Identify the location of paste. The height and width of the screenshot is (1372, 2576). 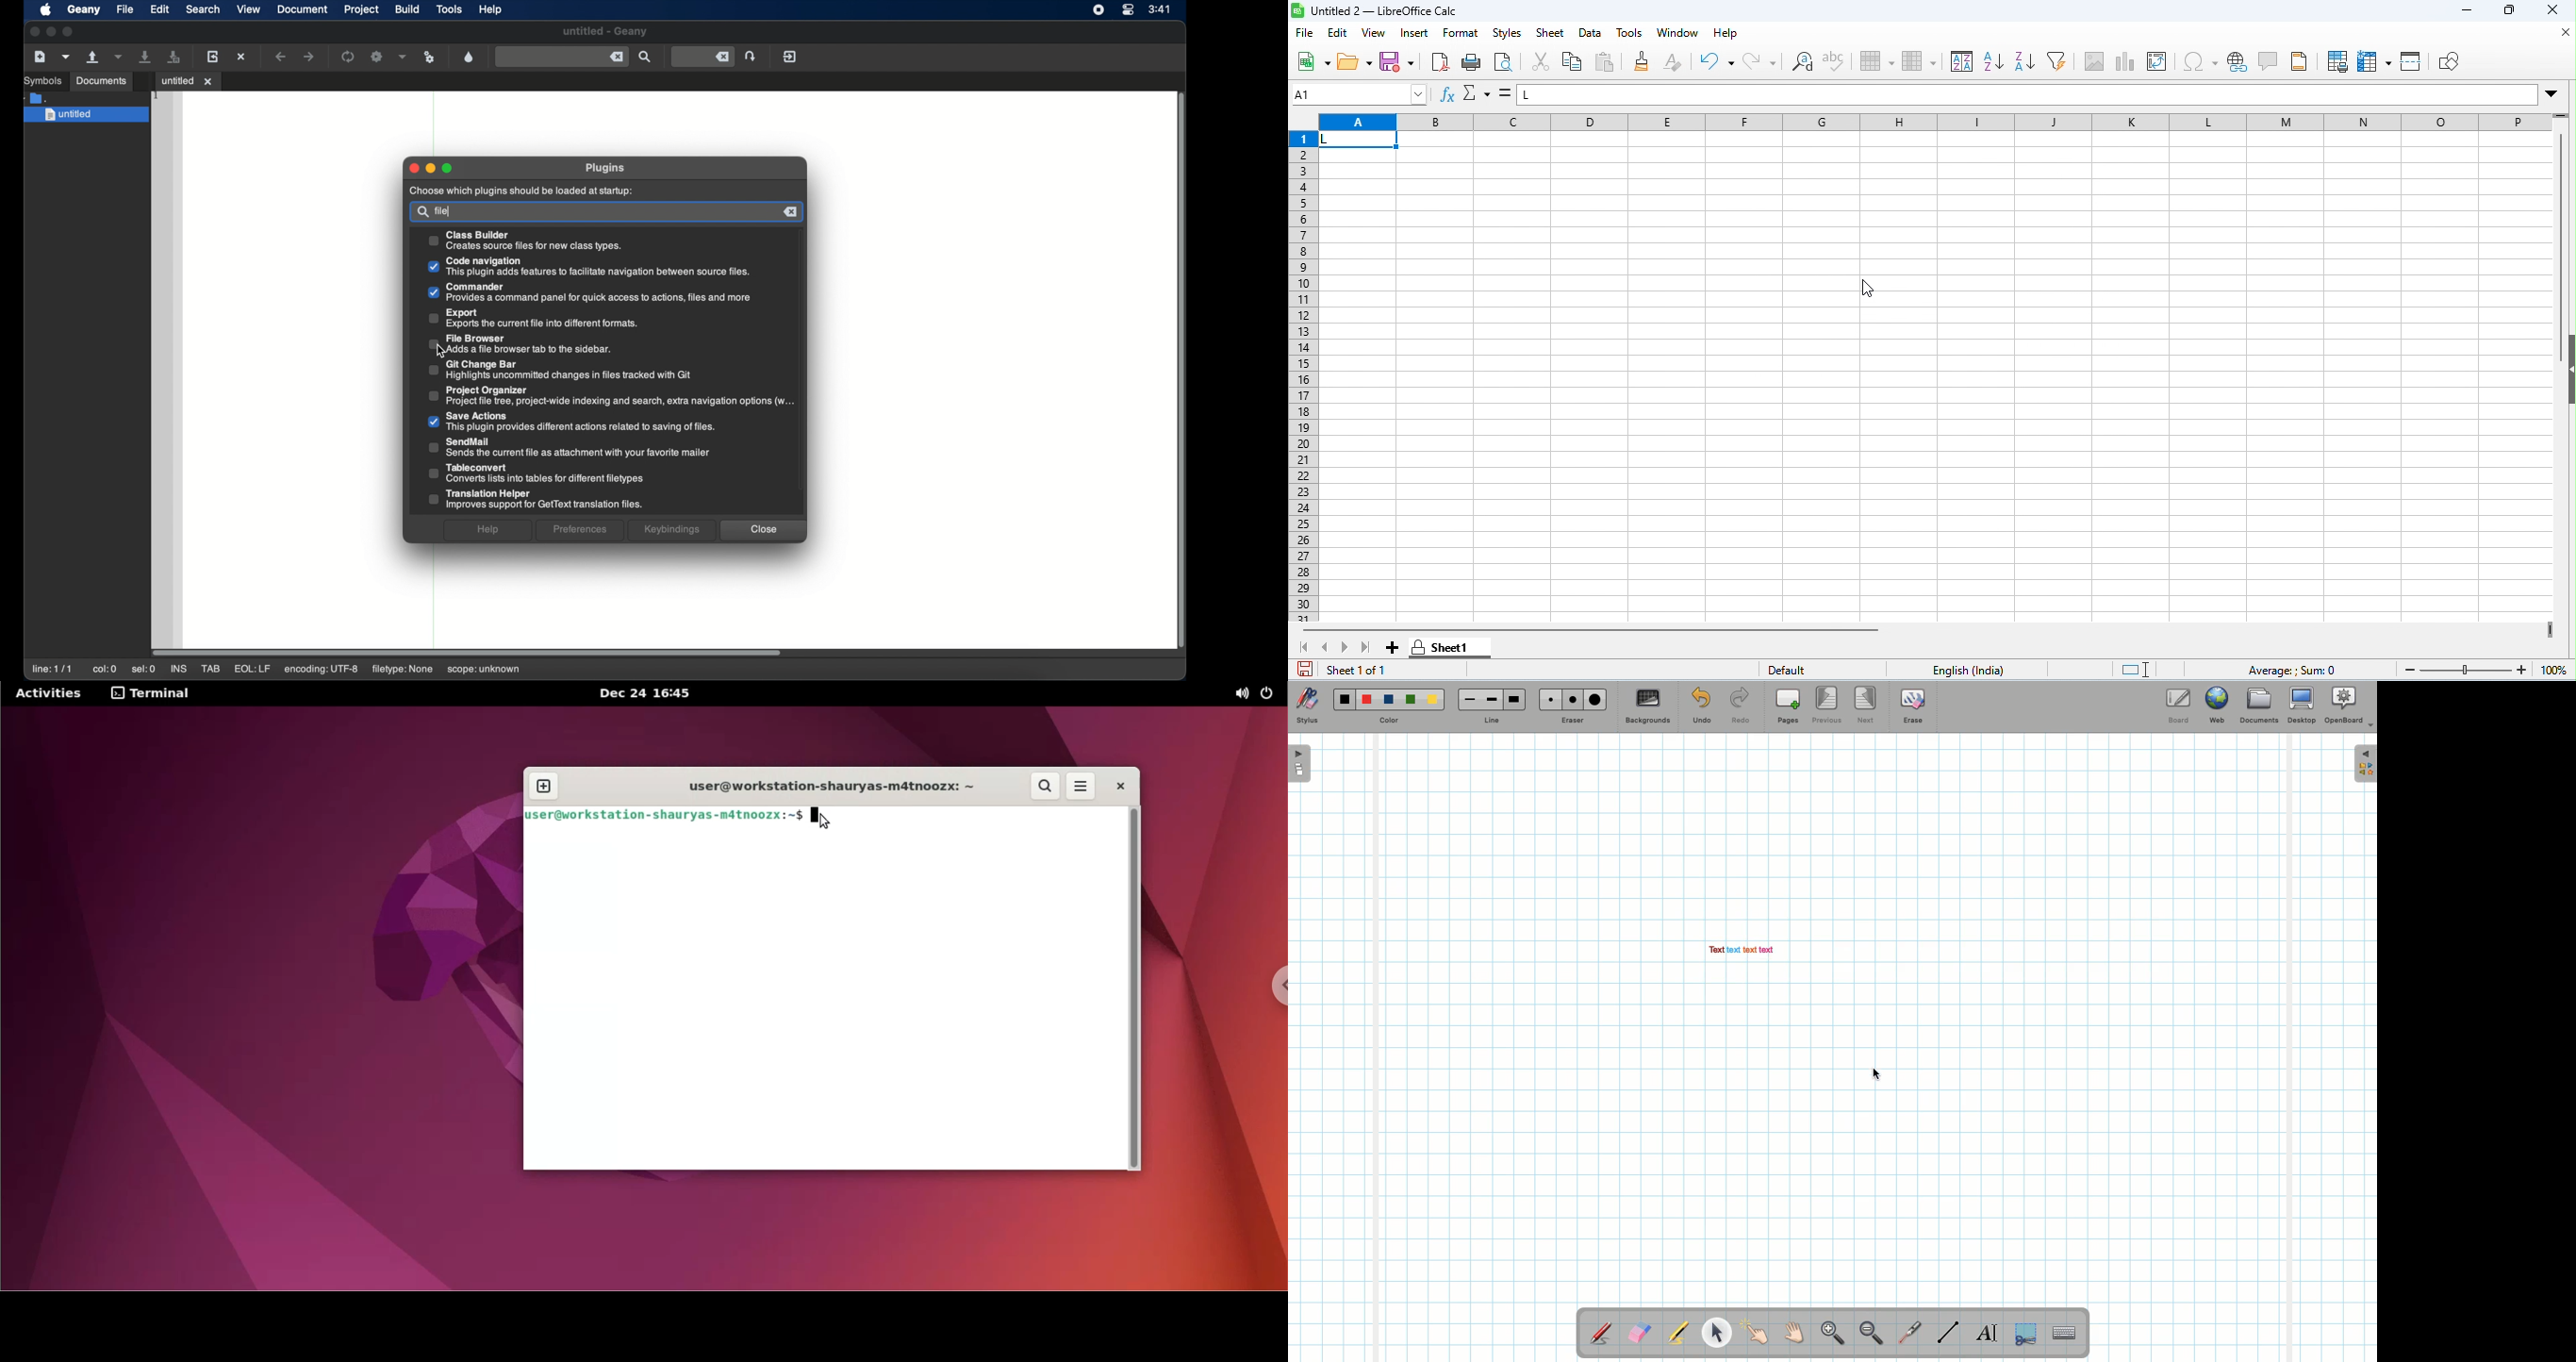
(1610, 63).